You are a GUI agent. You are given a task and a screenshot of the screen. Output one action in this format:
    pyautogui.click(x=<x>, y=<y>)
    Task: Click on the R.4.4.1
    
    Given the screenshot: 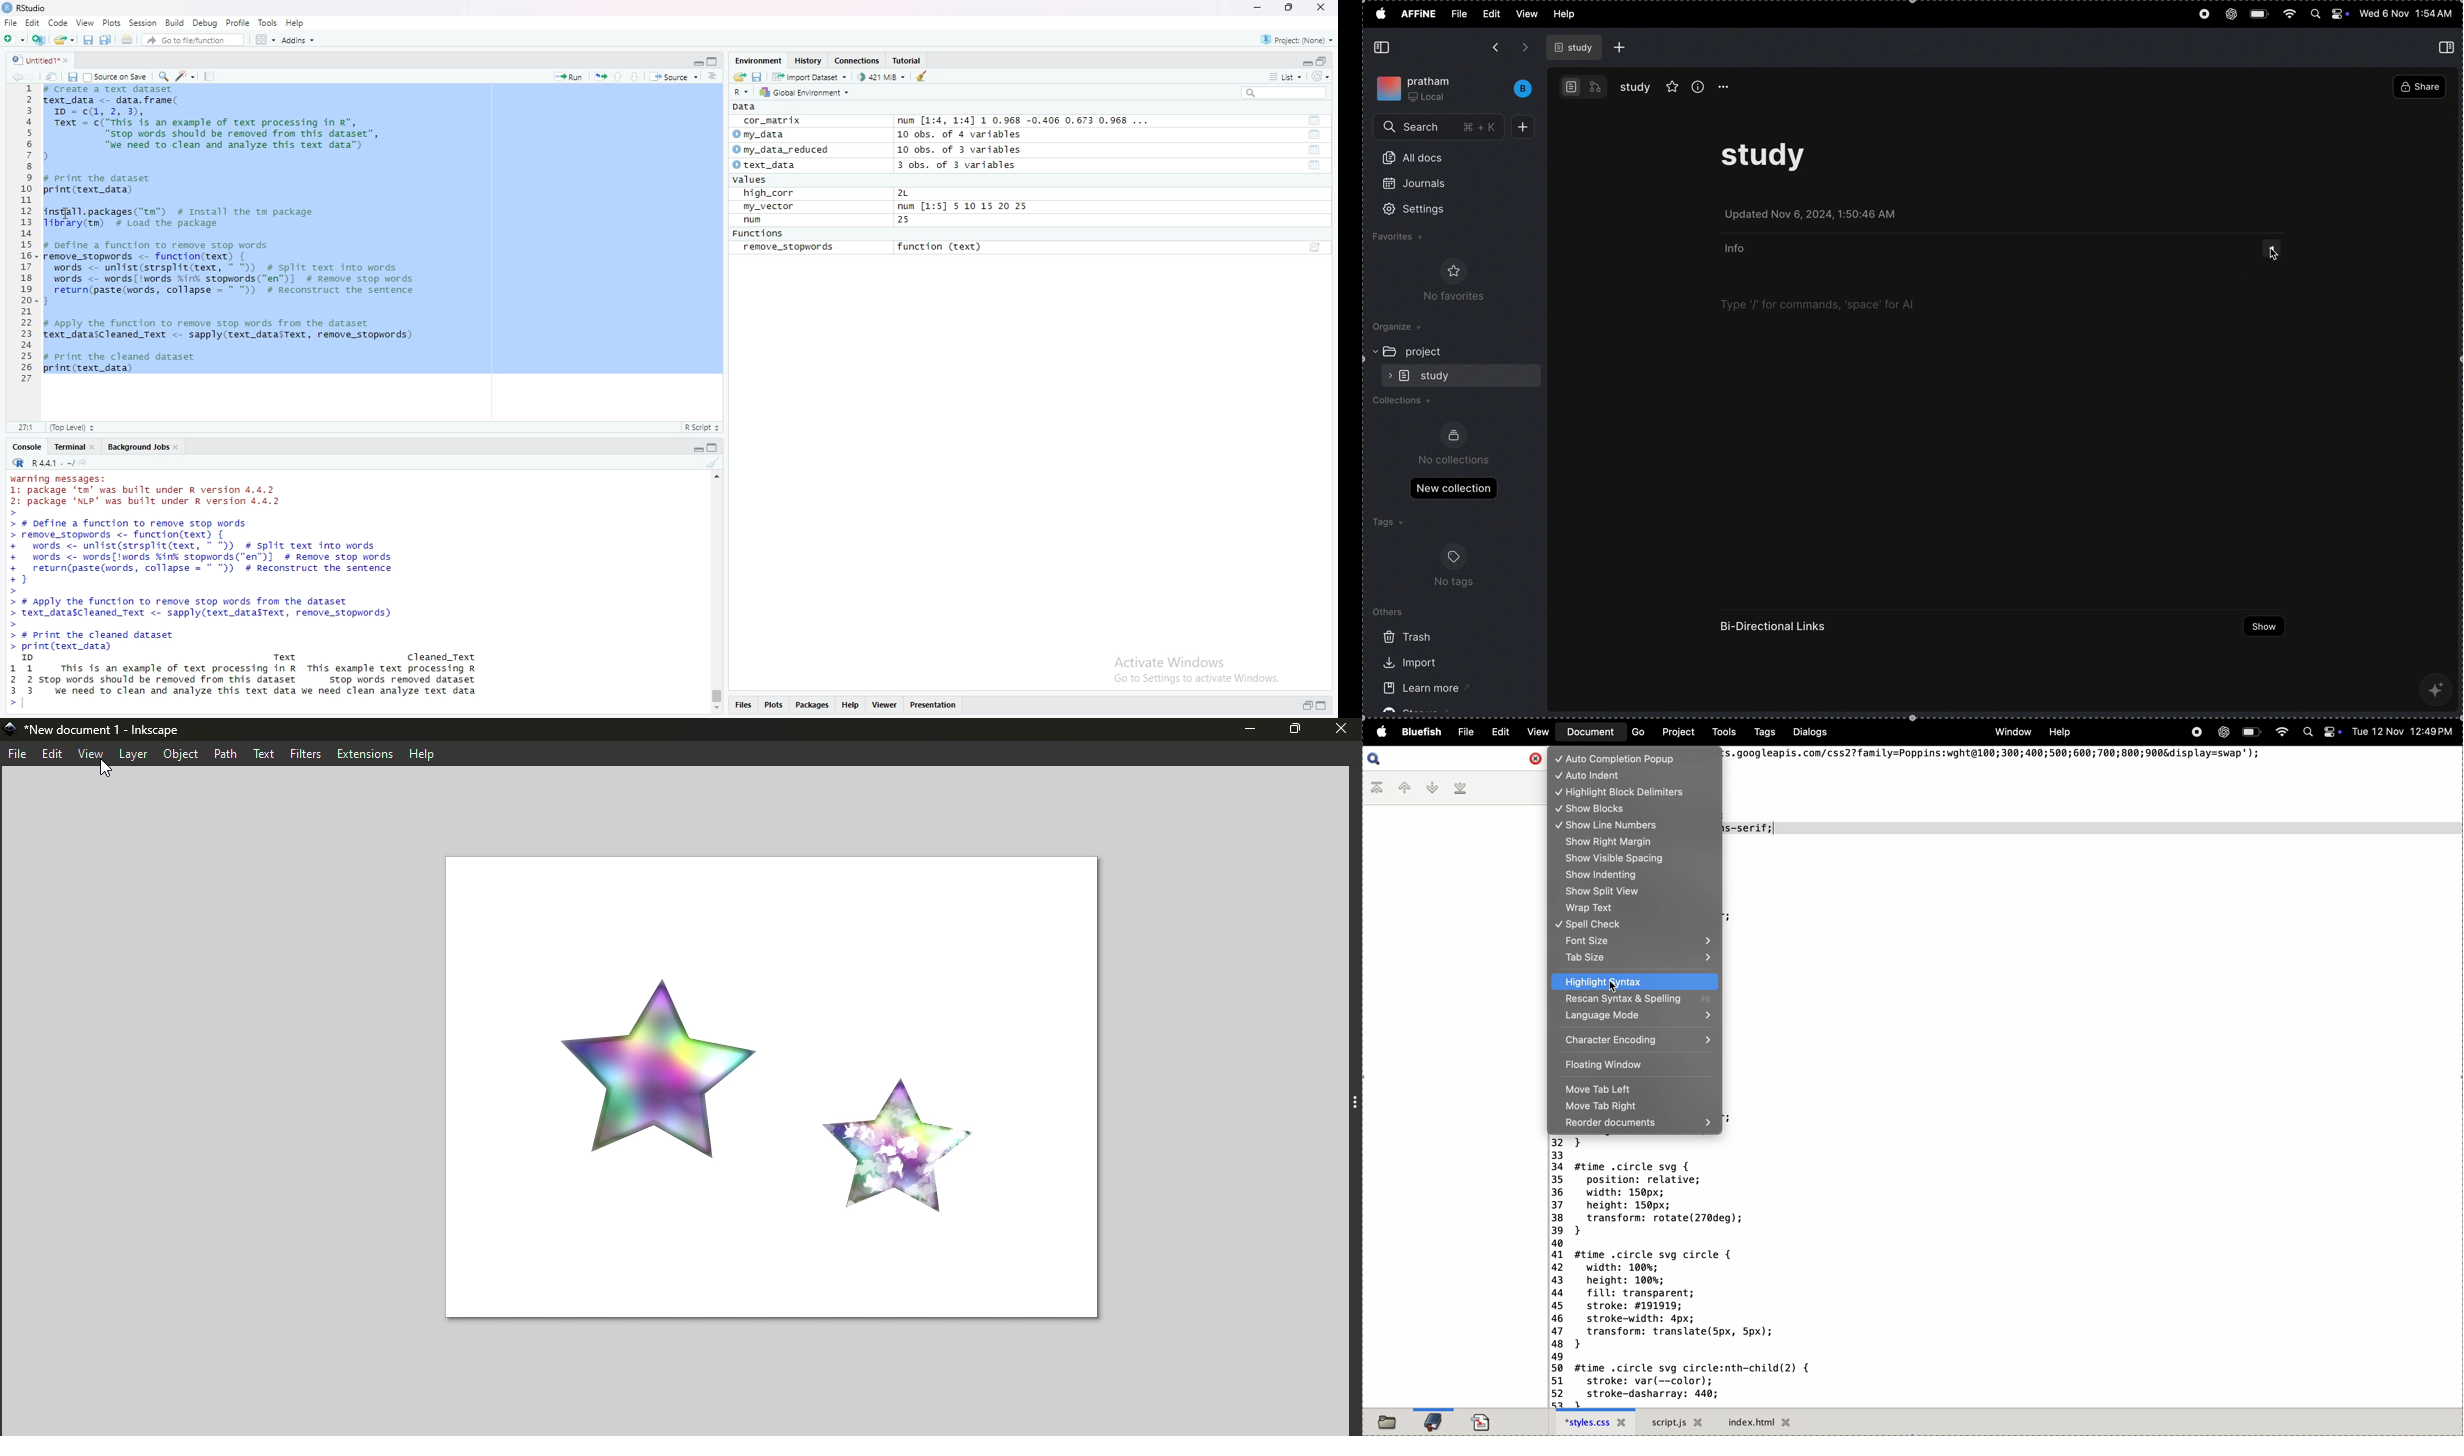 What is the action you would take?
    pyautogui.click(x=43, y=464)
    